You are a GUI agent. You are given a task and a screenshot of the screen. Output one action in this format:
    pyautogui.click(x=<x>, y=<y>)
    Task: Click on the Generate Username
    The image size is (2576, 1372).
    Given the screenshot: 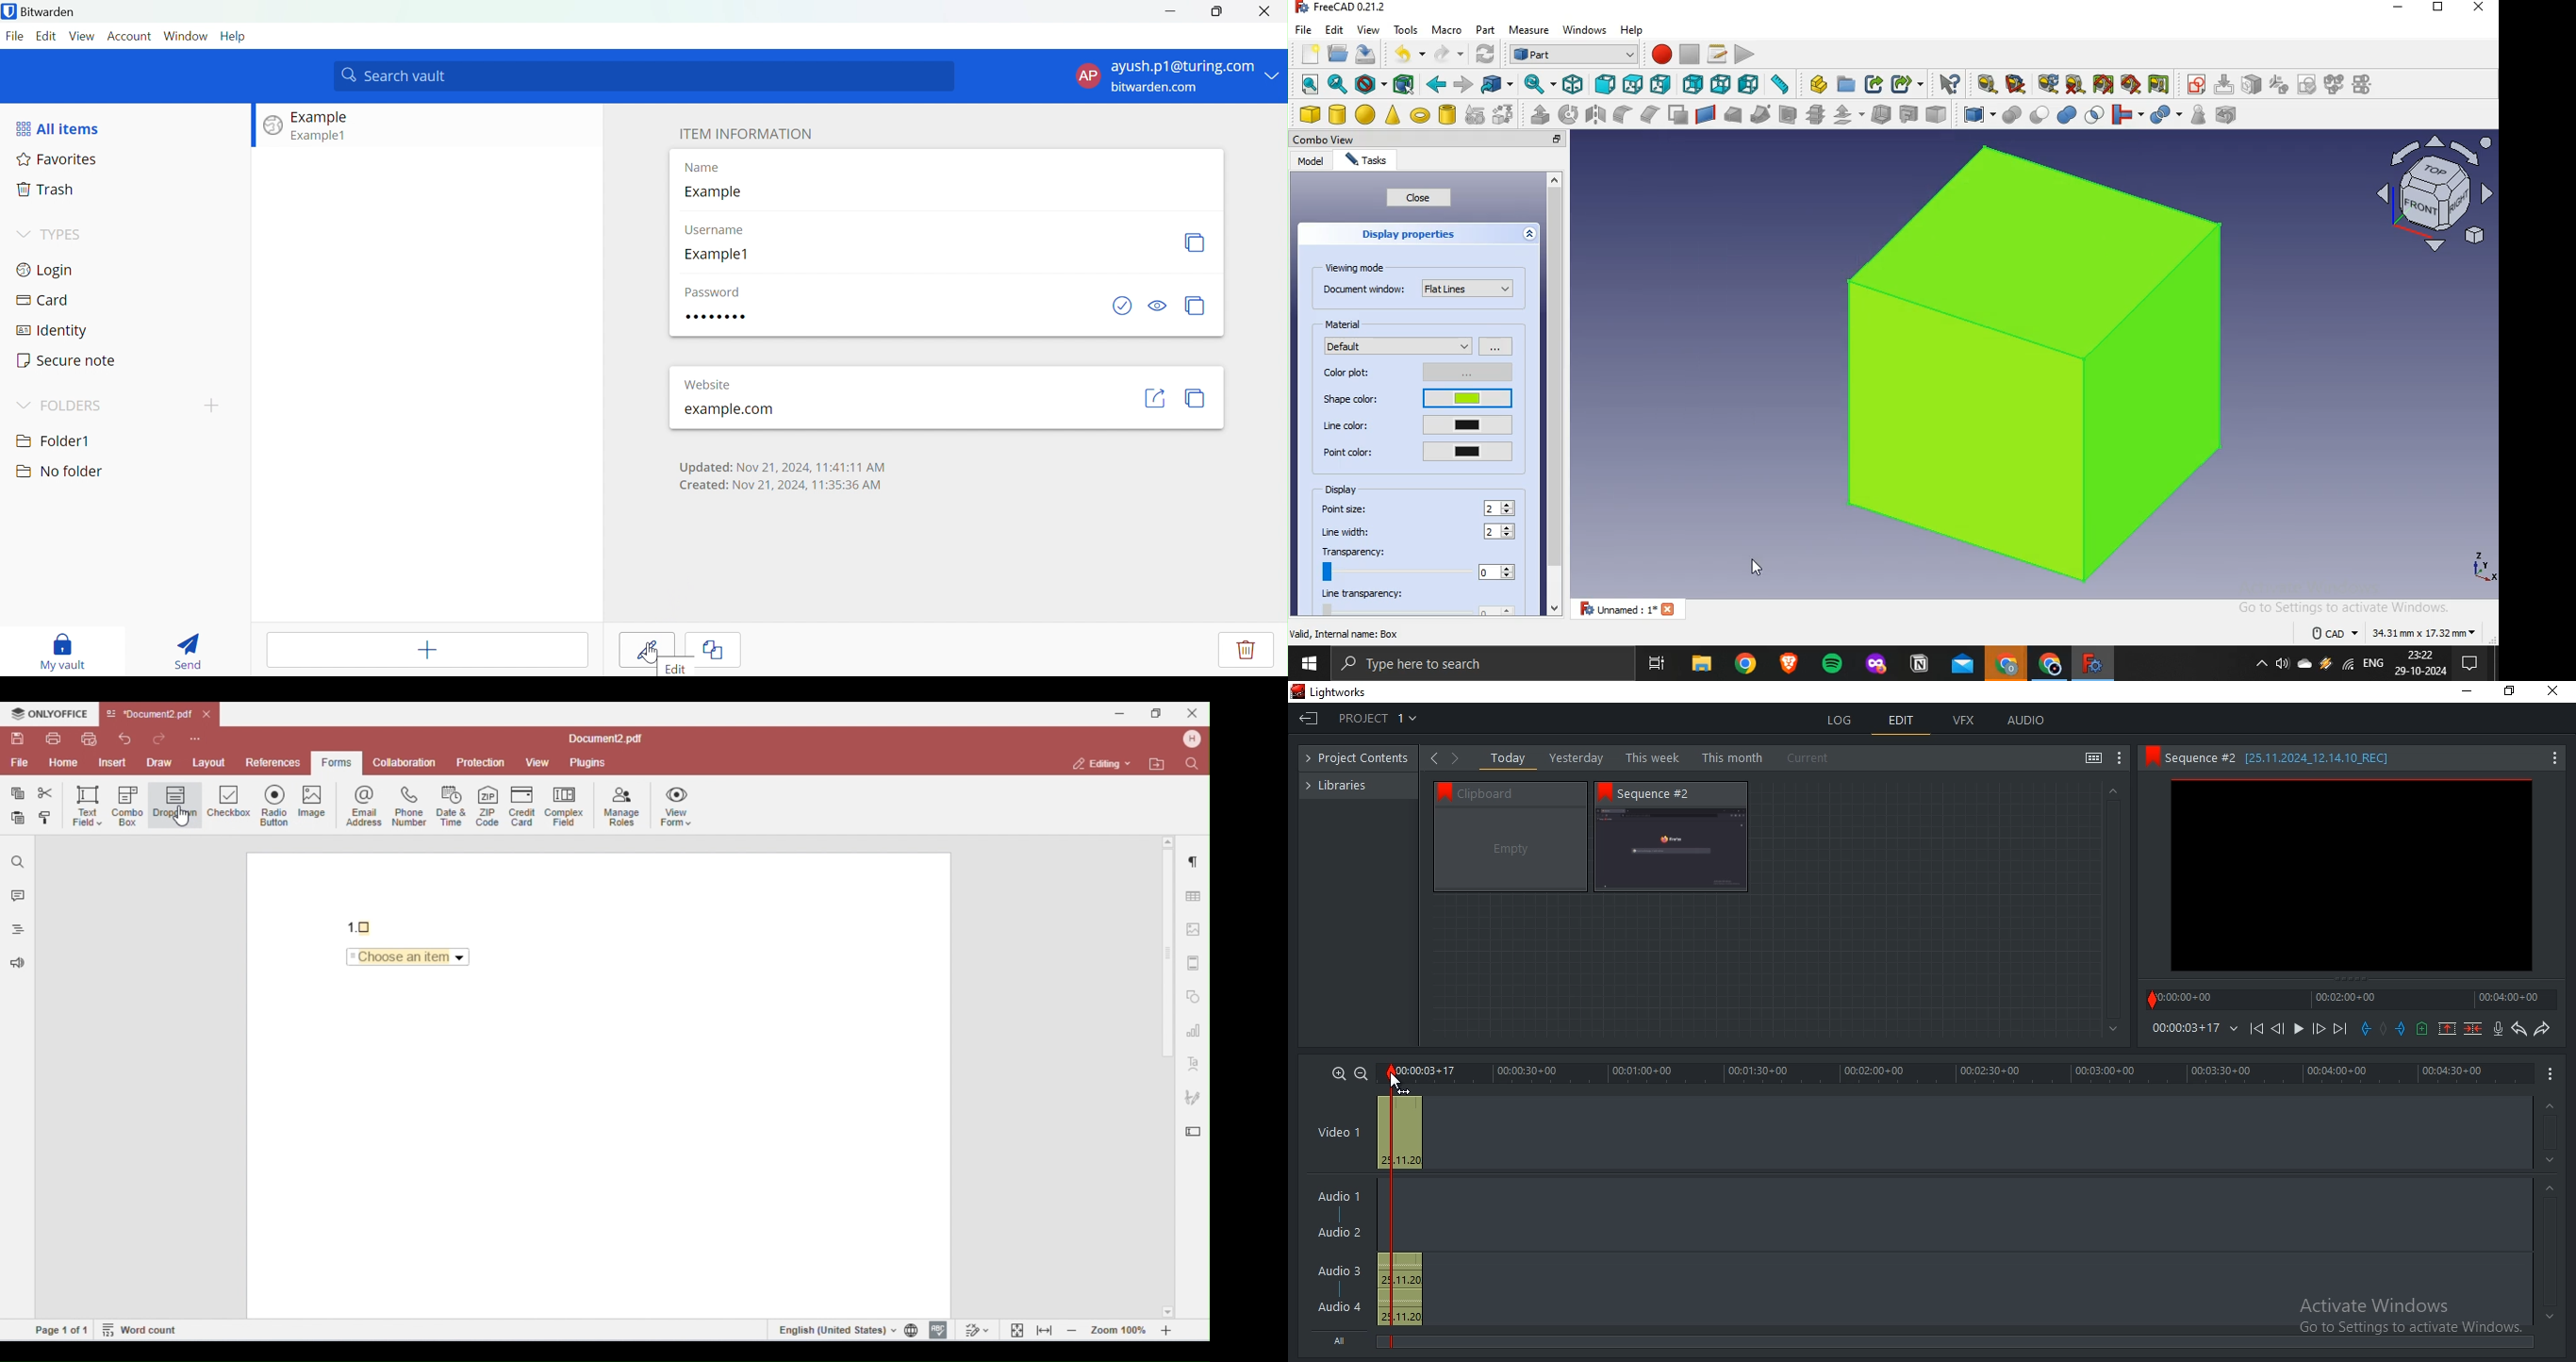 What is the action you would take?
    pyautogui.click(x=1194, y=243)
    